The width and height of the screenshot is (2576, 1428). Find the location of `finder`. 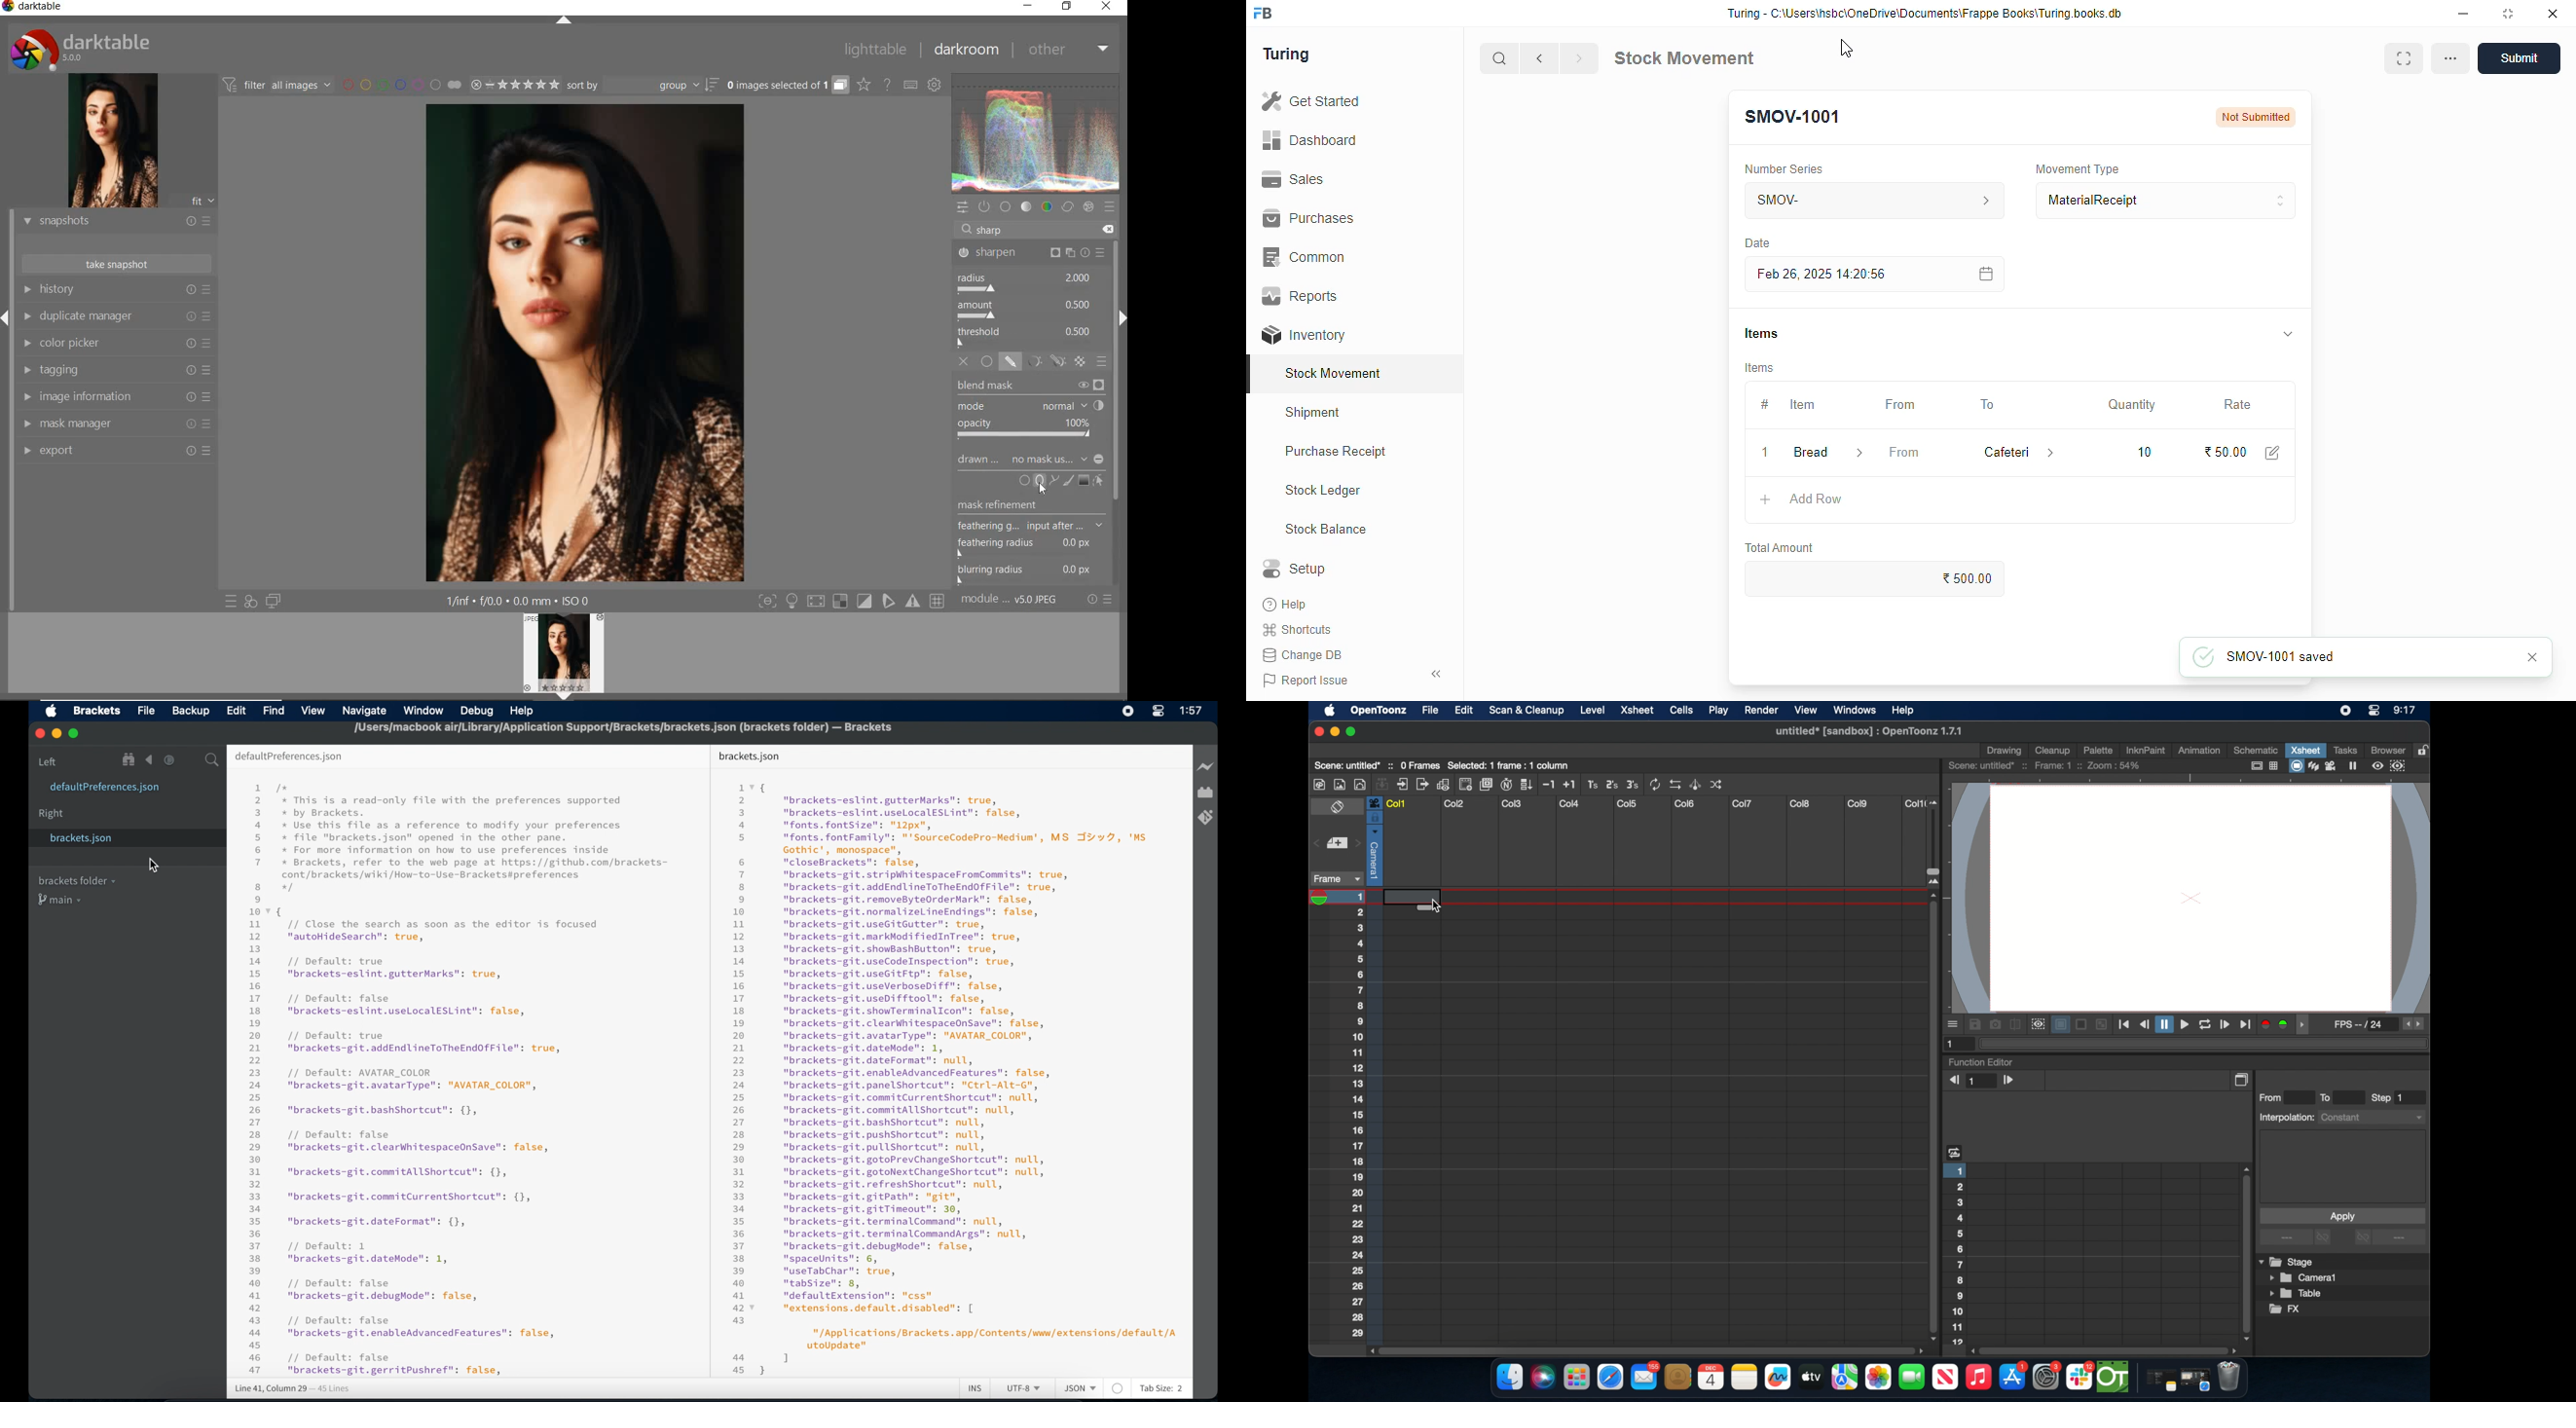

finder is located at coordinates (1508, 1377).